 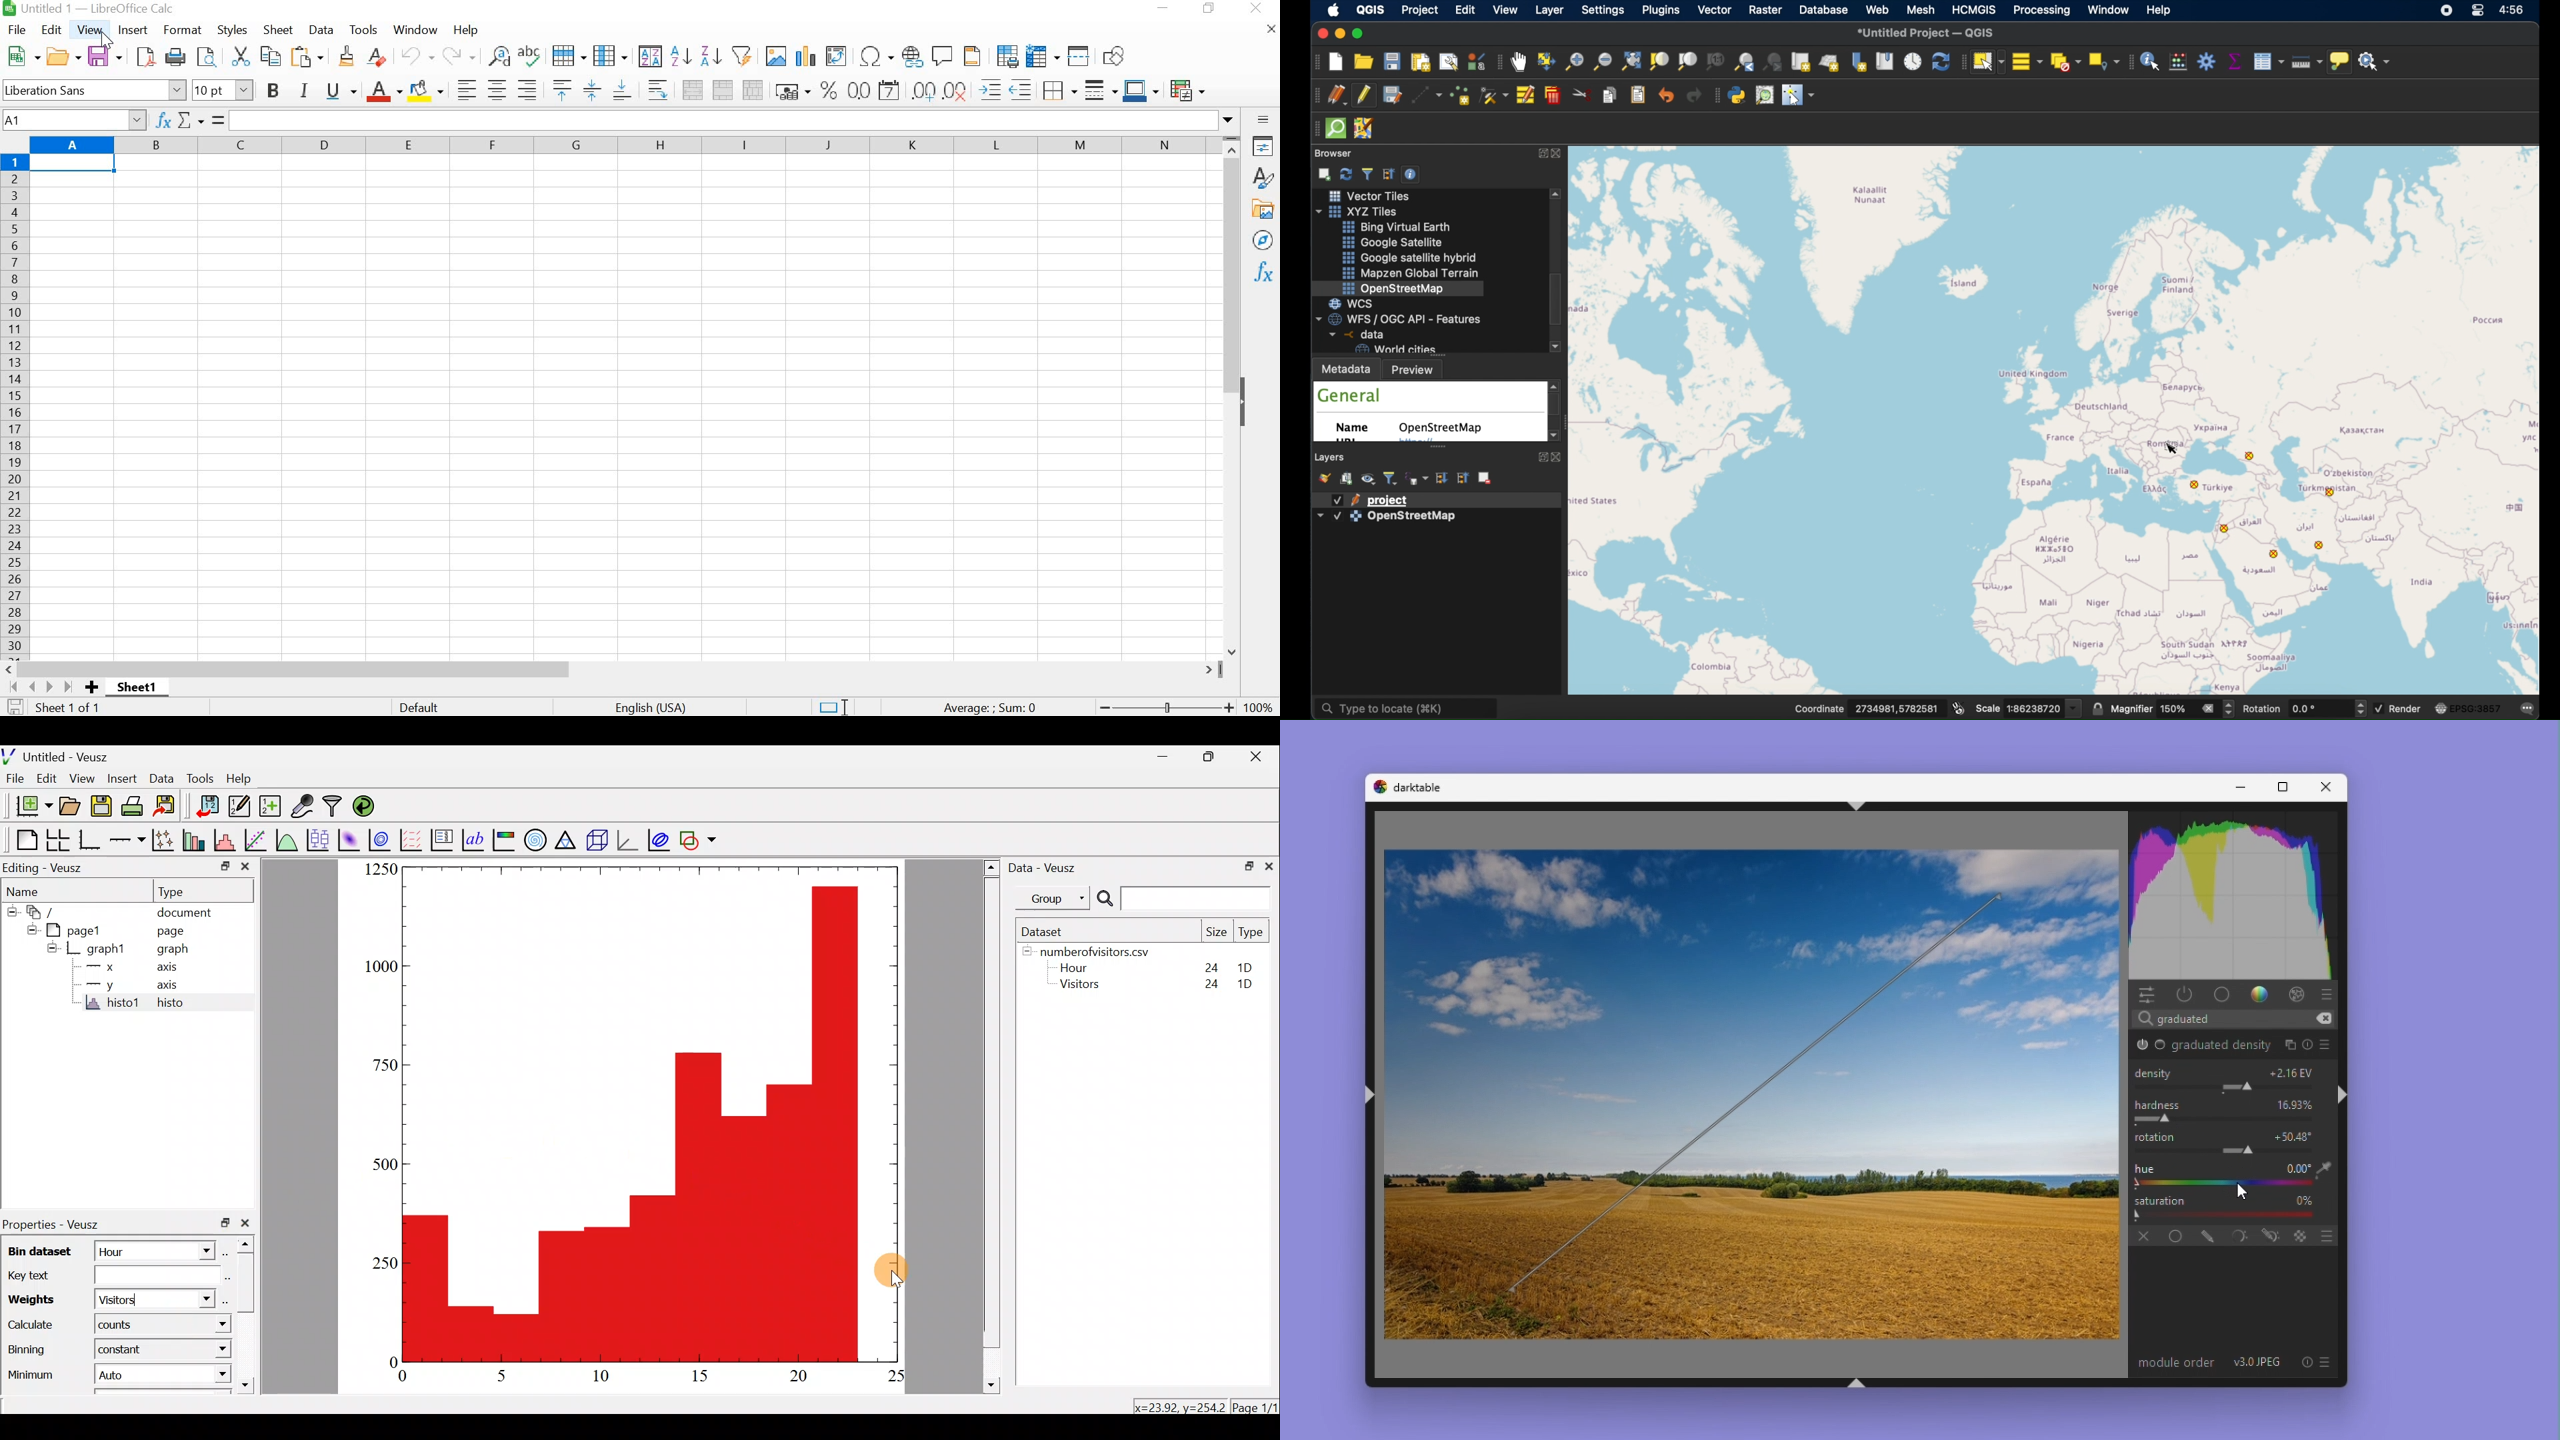 What do you see at coordinates (1366, 95) in the screenshot?
I see `toggle editing` at bounding box center [1366, 95].